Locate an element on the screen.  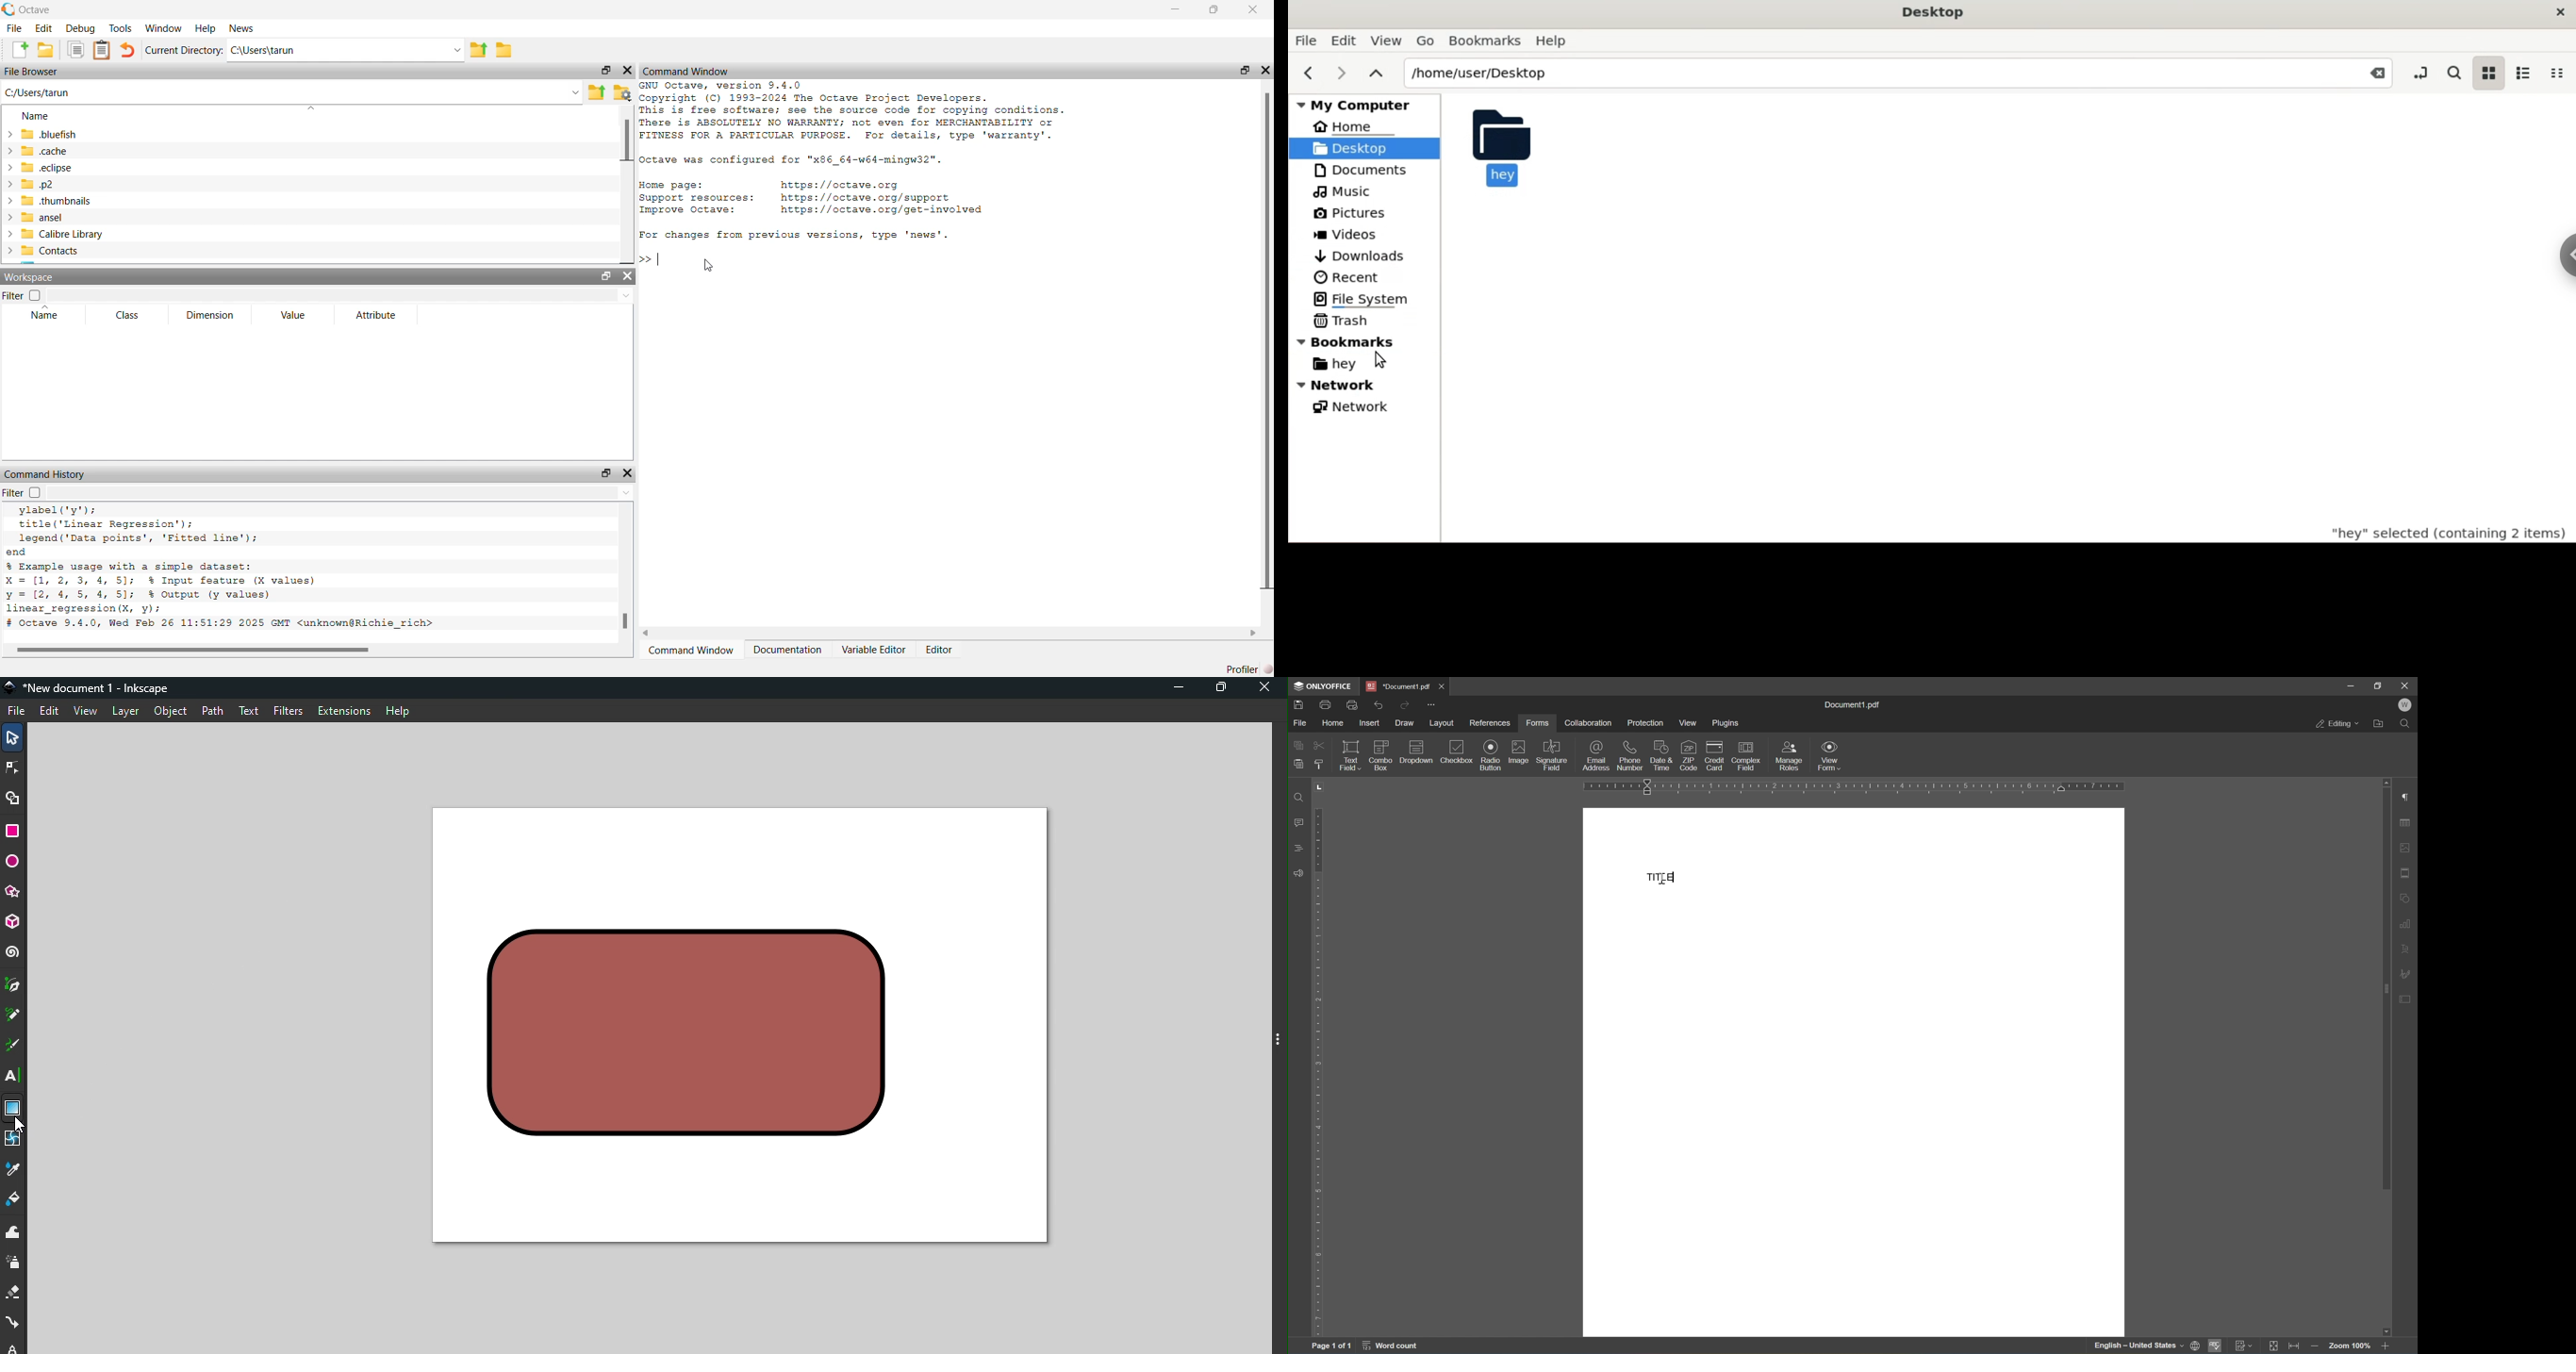
undo is located at coordinates (1379, 706).